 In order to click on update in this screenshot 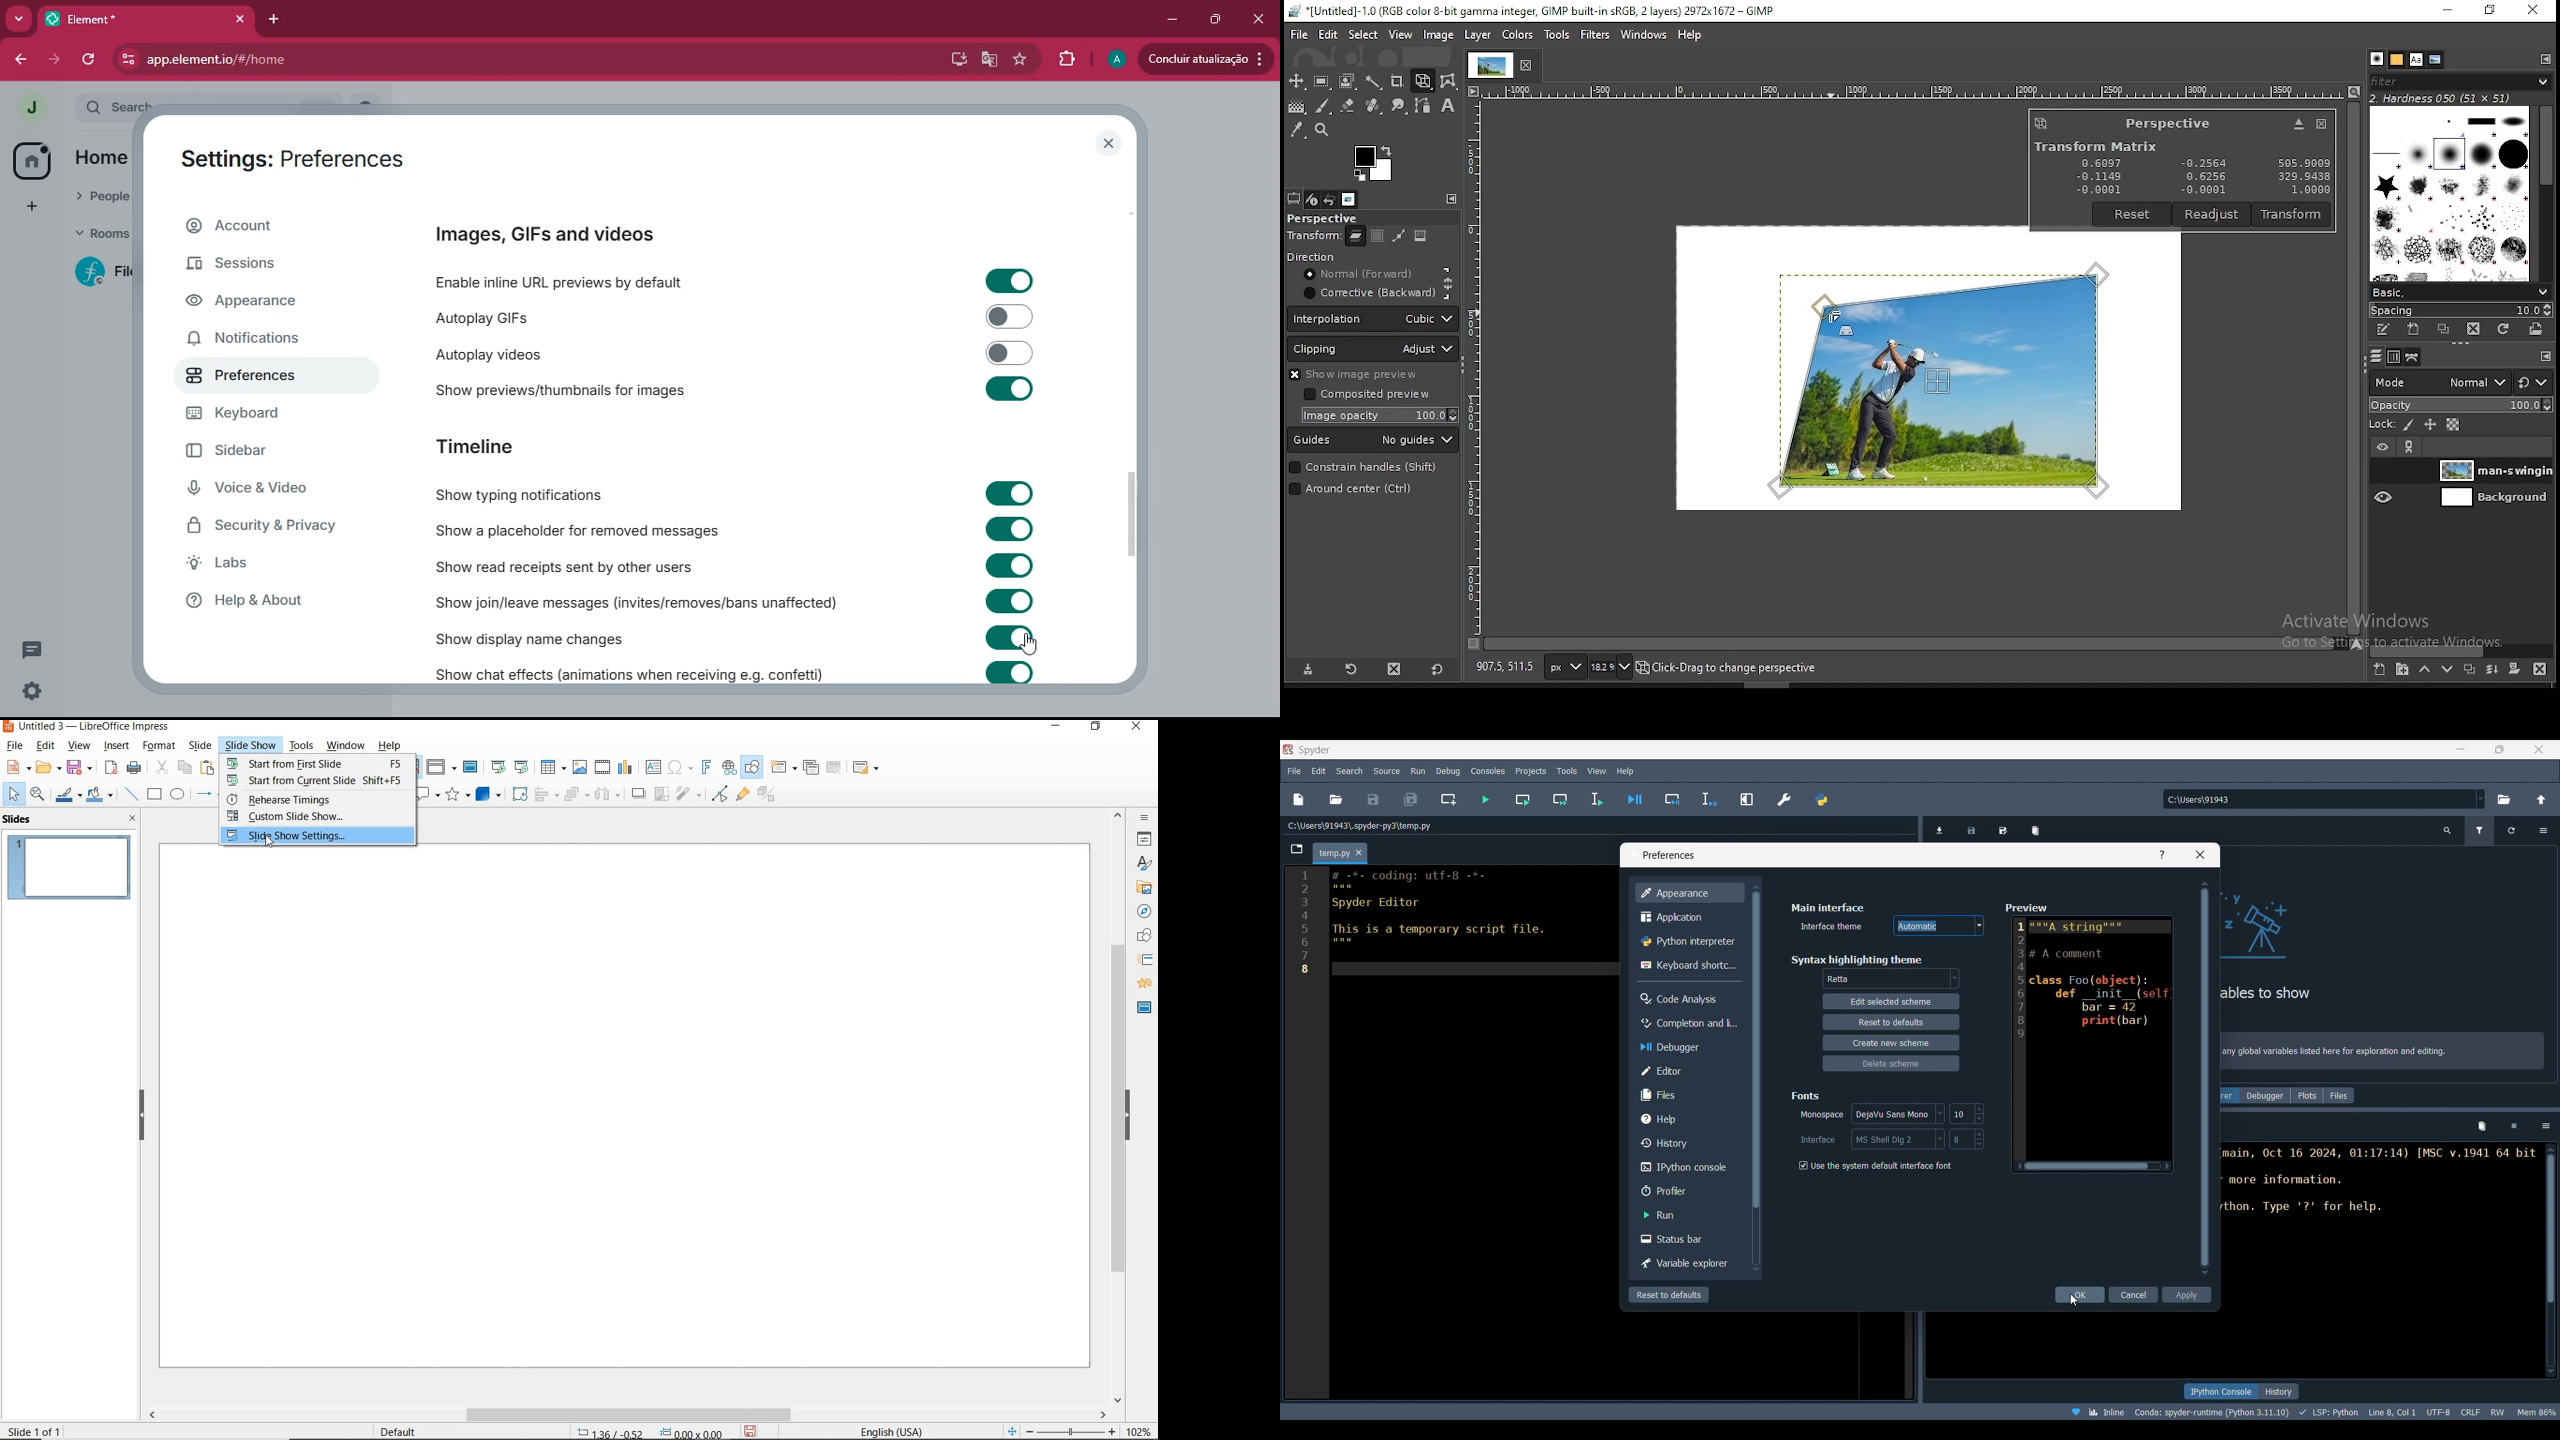, I will do `click(1201, 59)`.